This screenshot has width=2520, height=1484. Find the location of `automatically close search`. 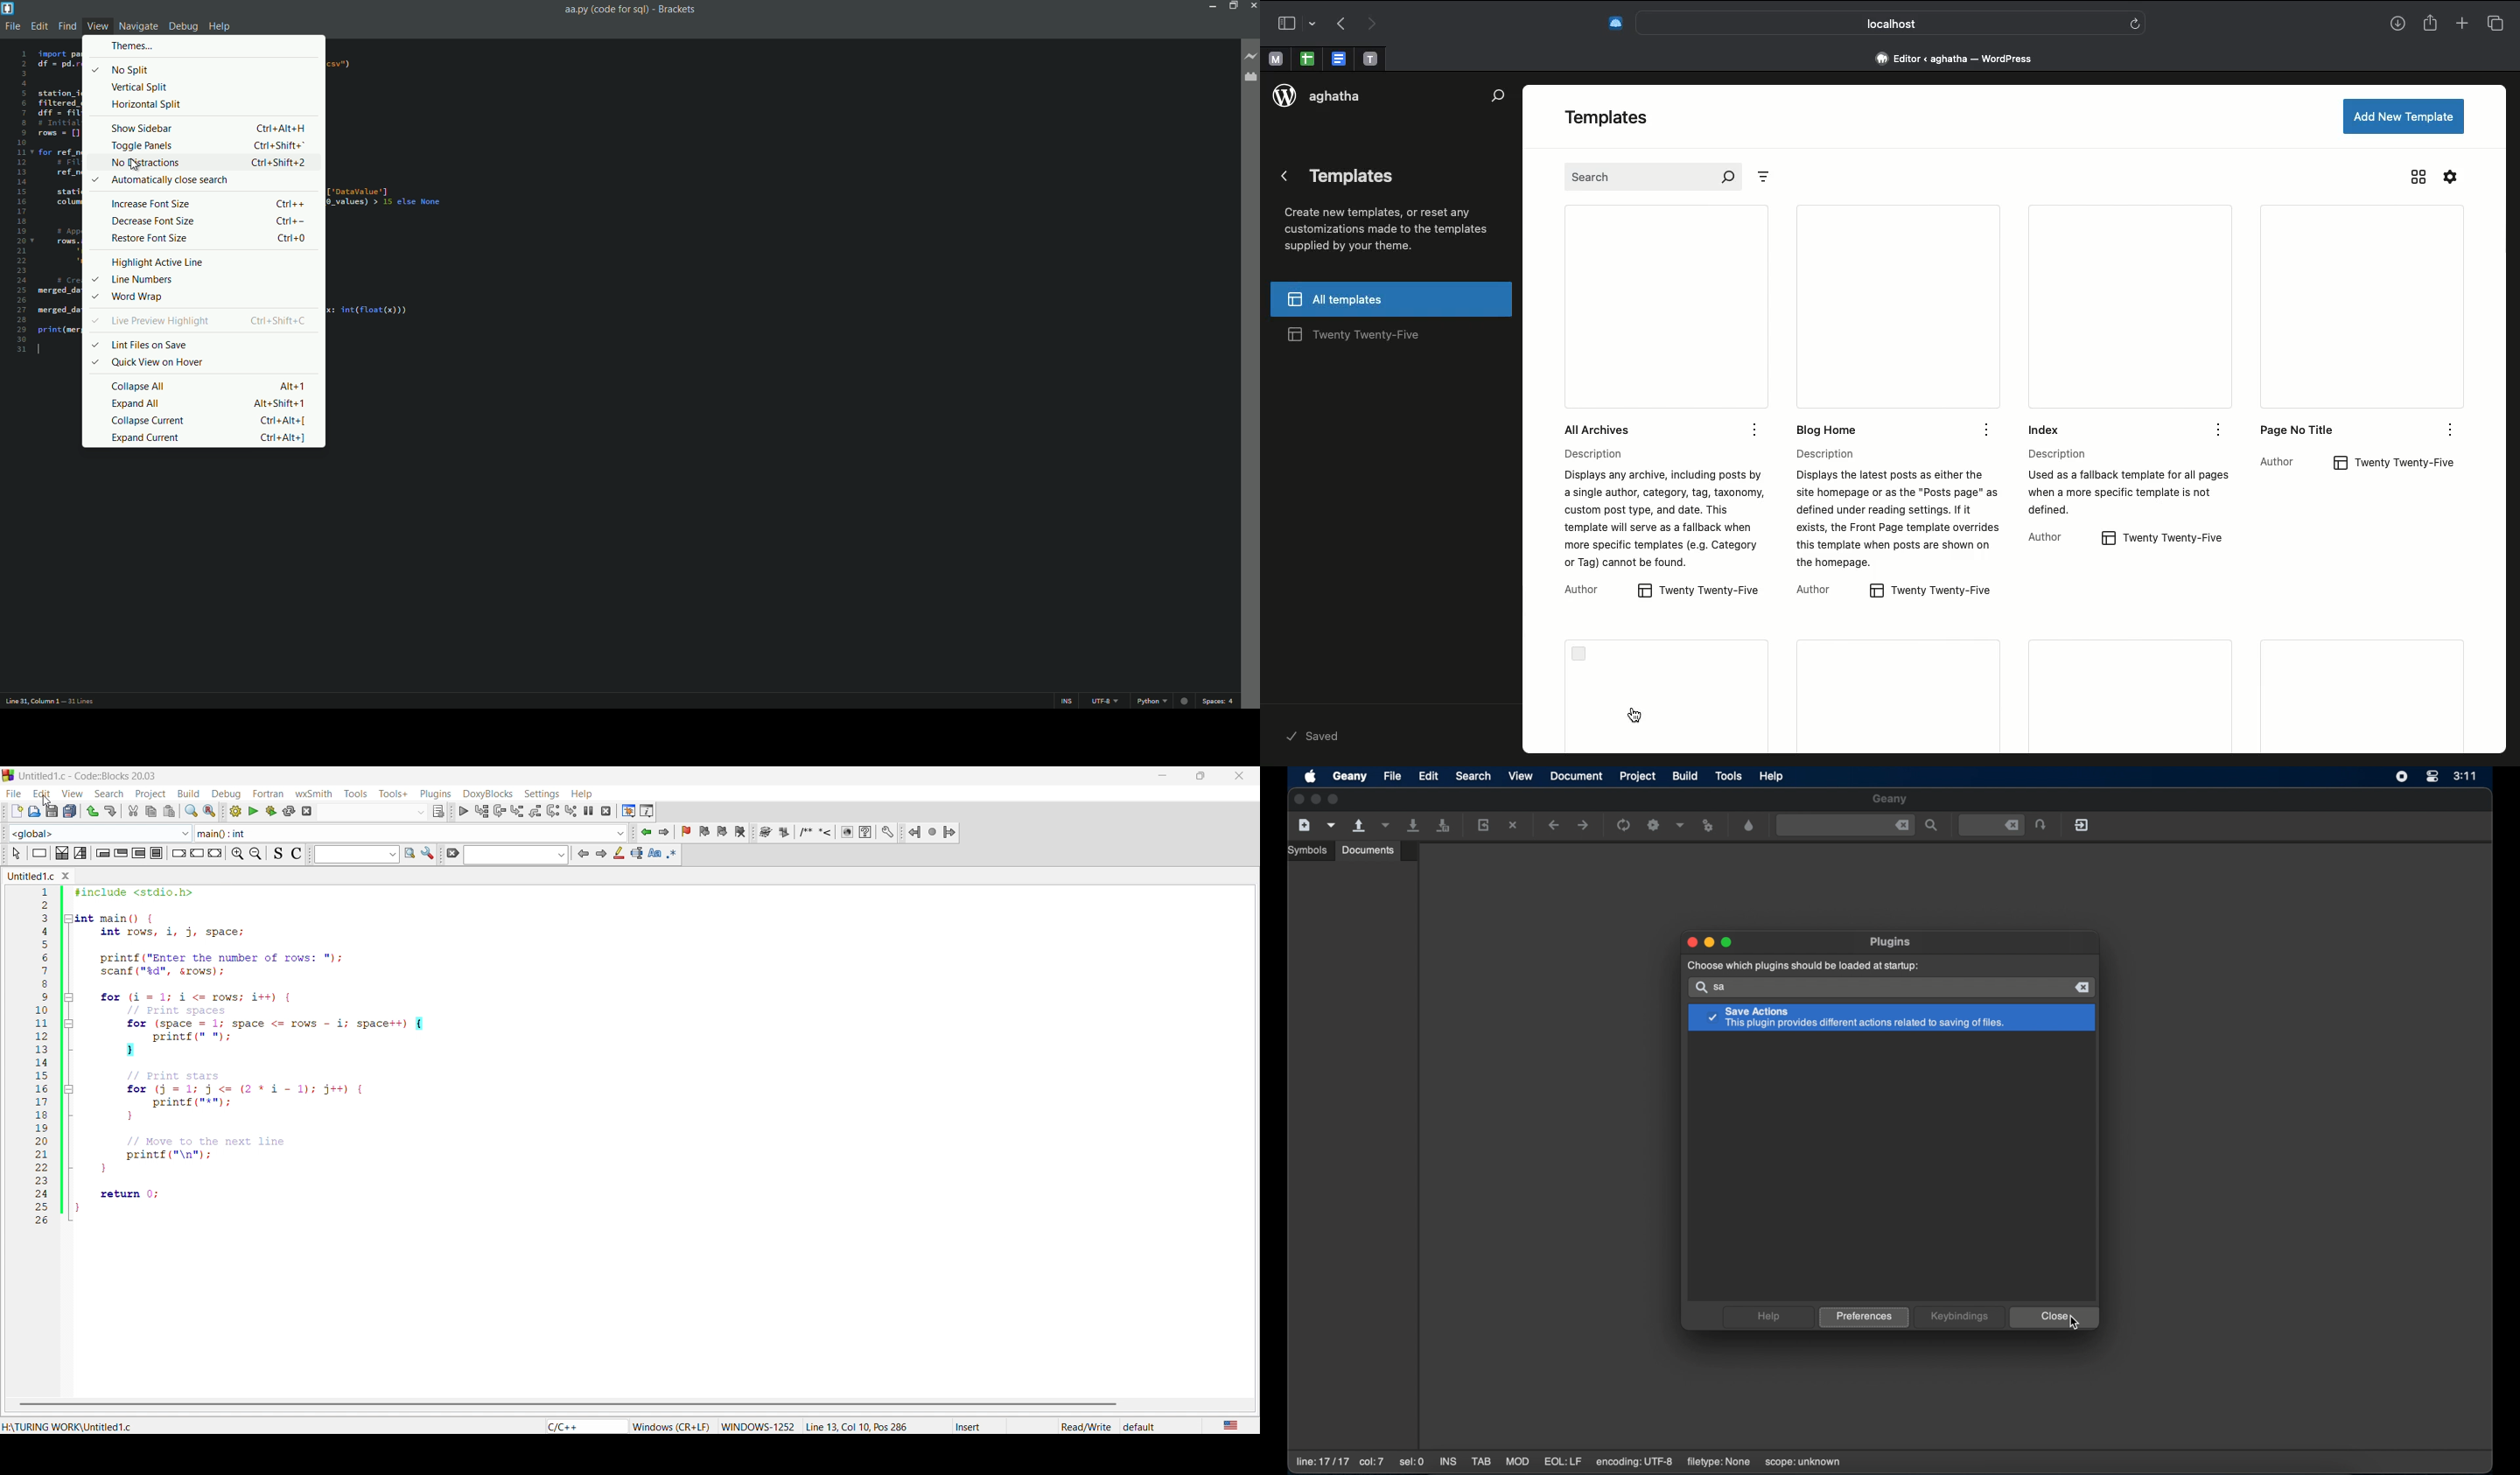

automatically close search is located at coordinates (207, 179).